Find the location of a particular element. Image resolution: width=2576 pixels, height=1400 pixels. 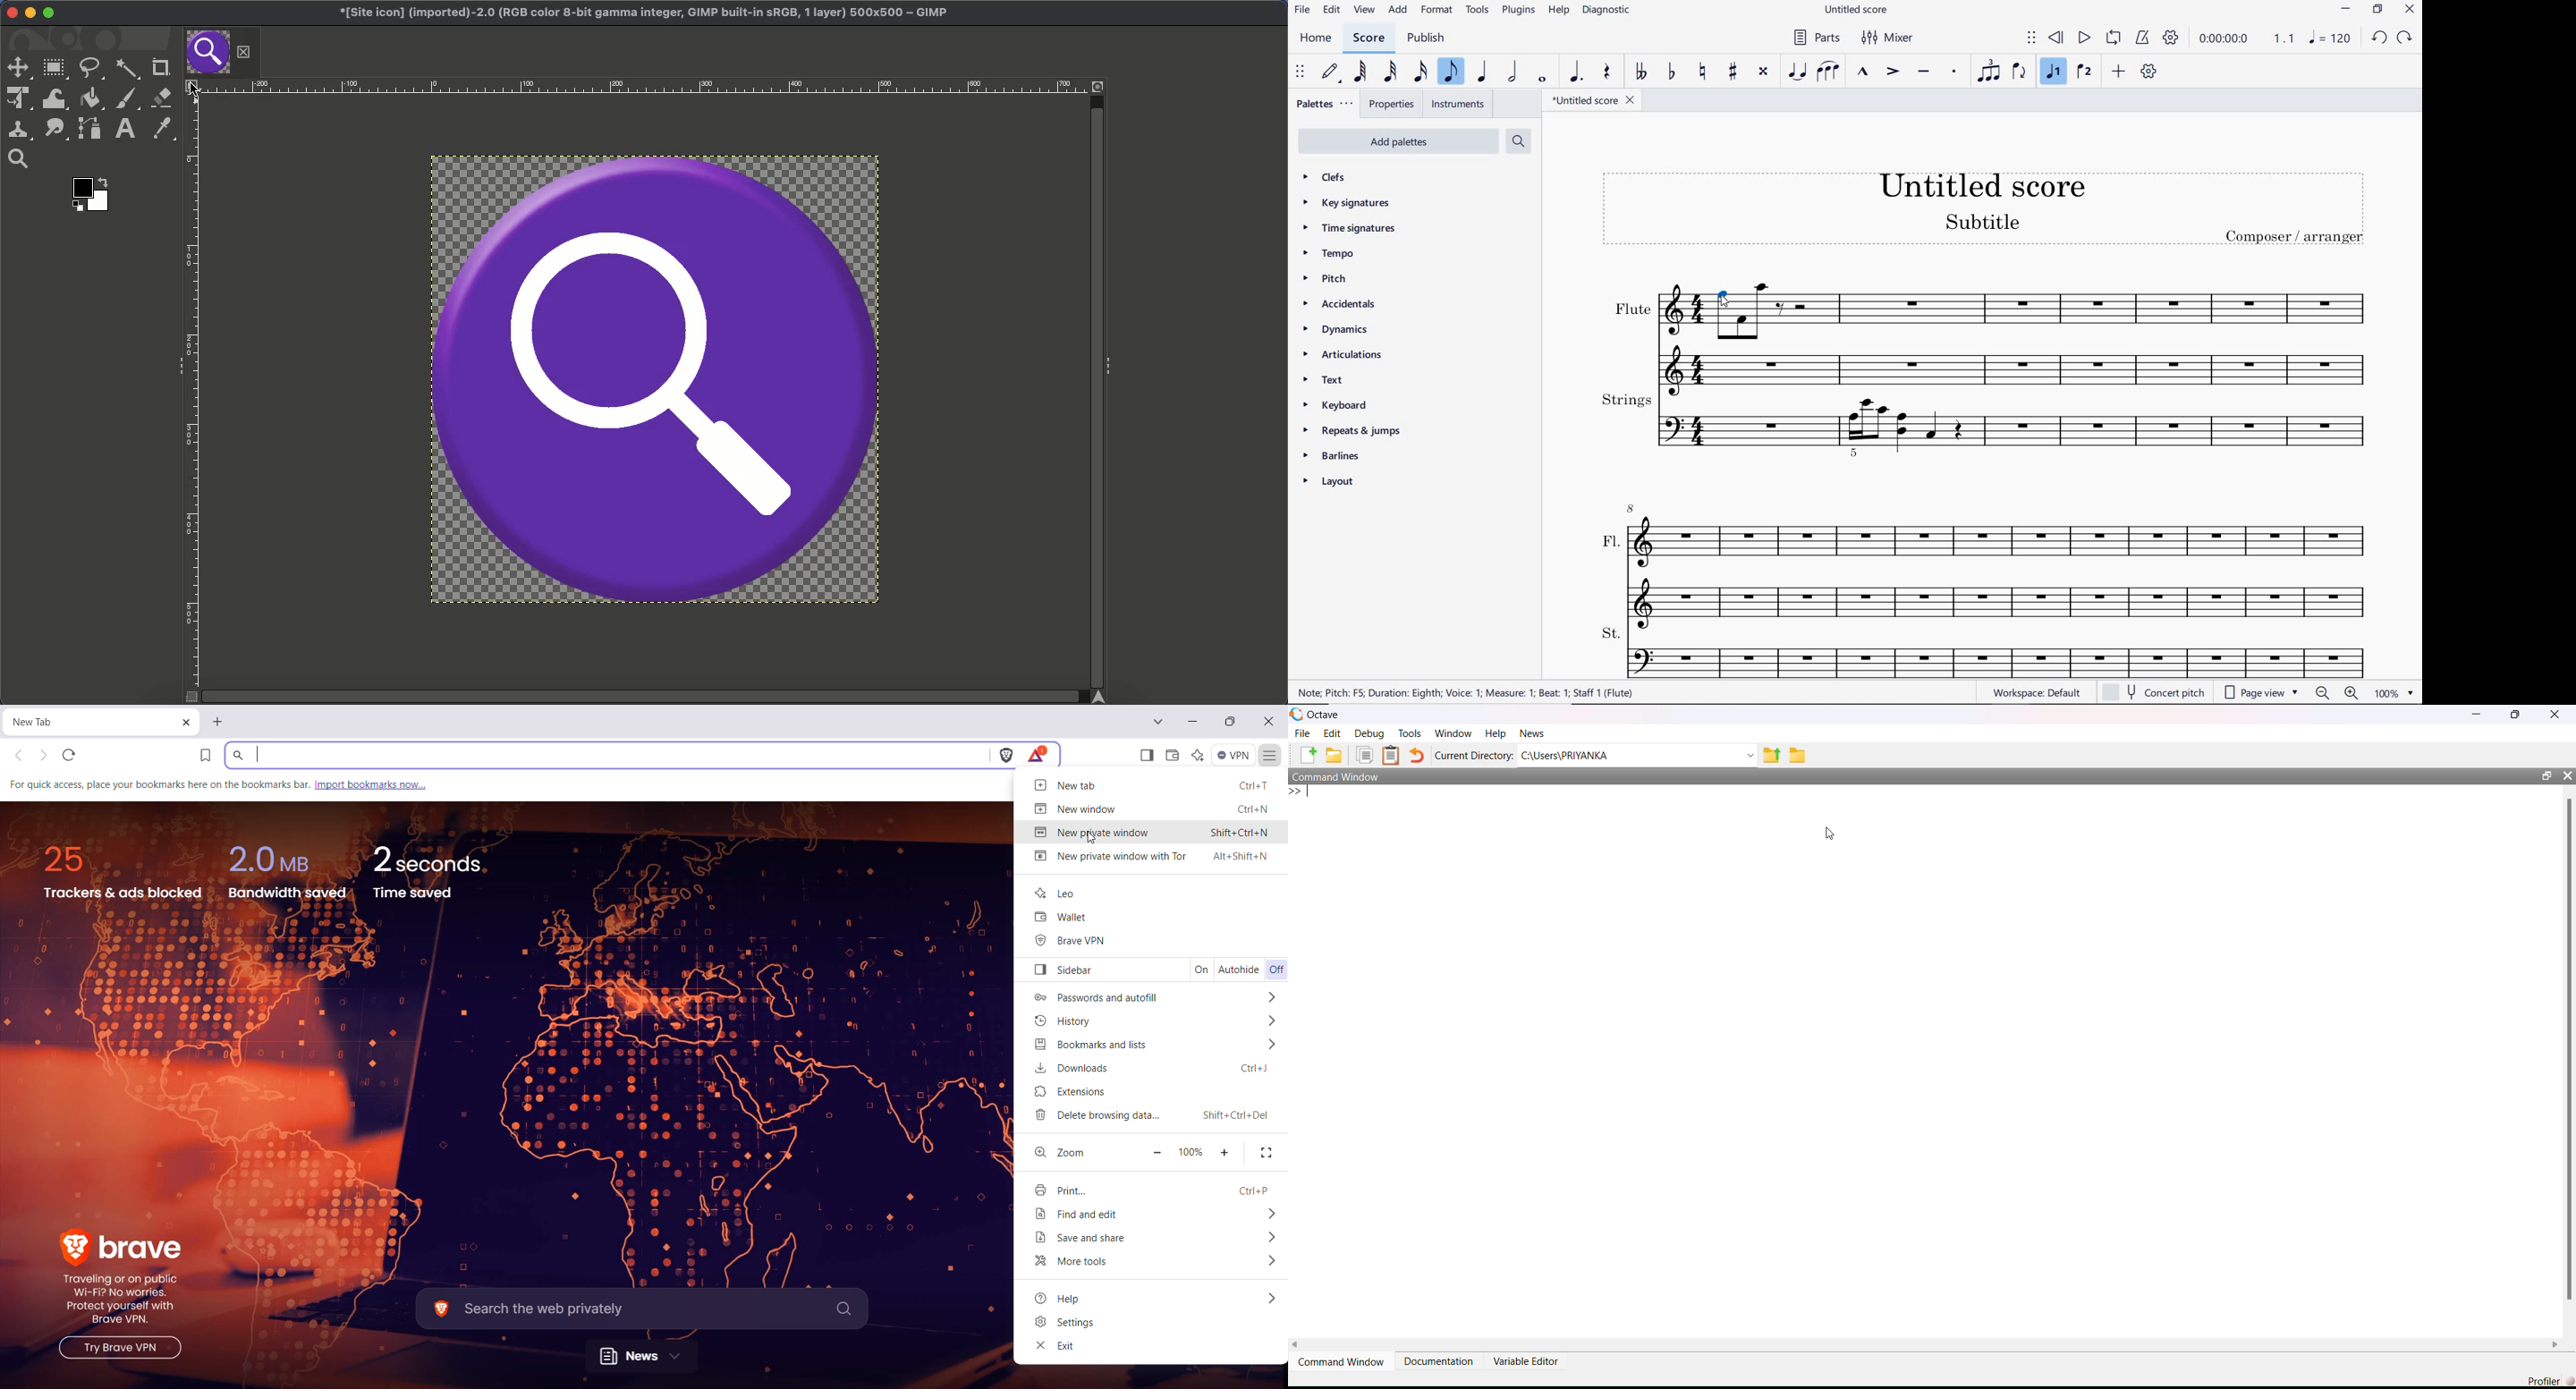

VOICE 1 is located at coordinates (2056, 73).